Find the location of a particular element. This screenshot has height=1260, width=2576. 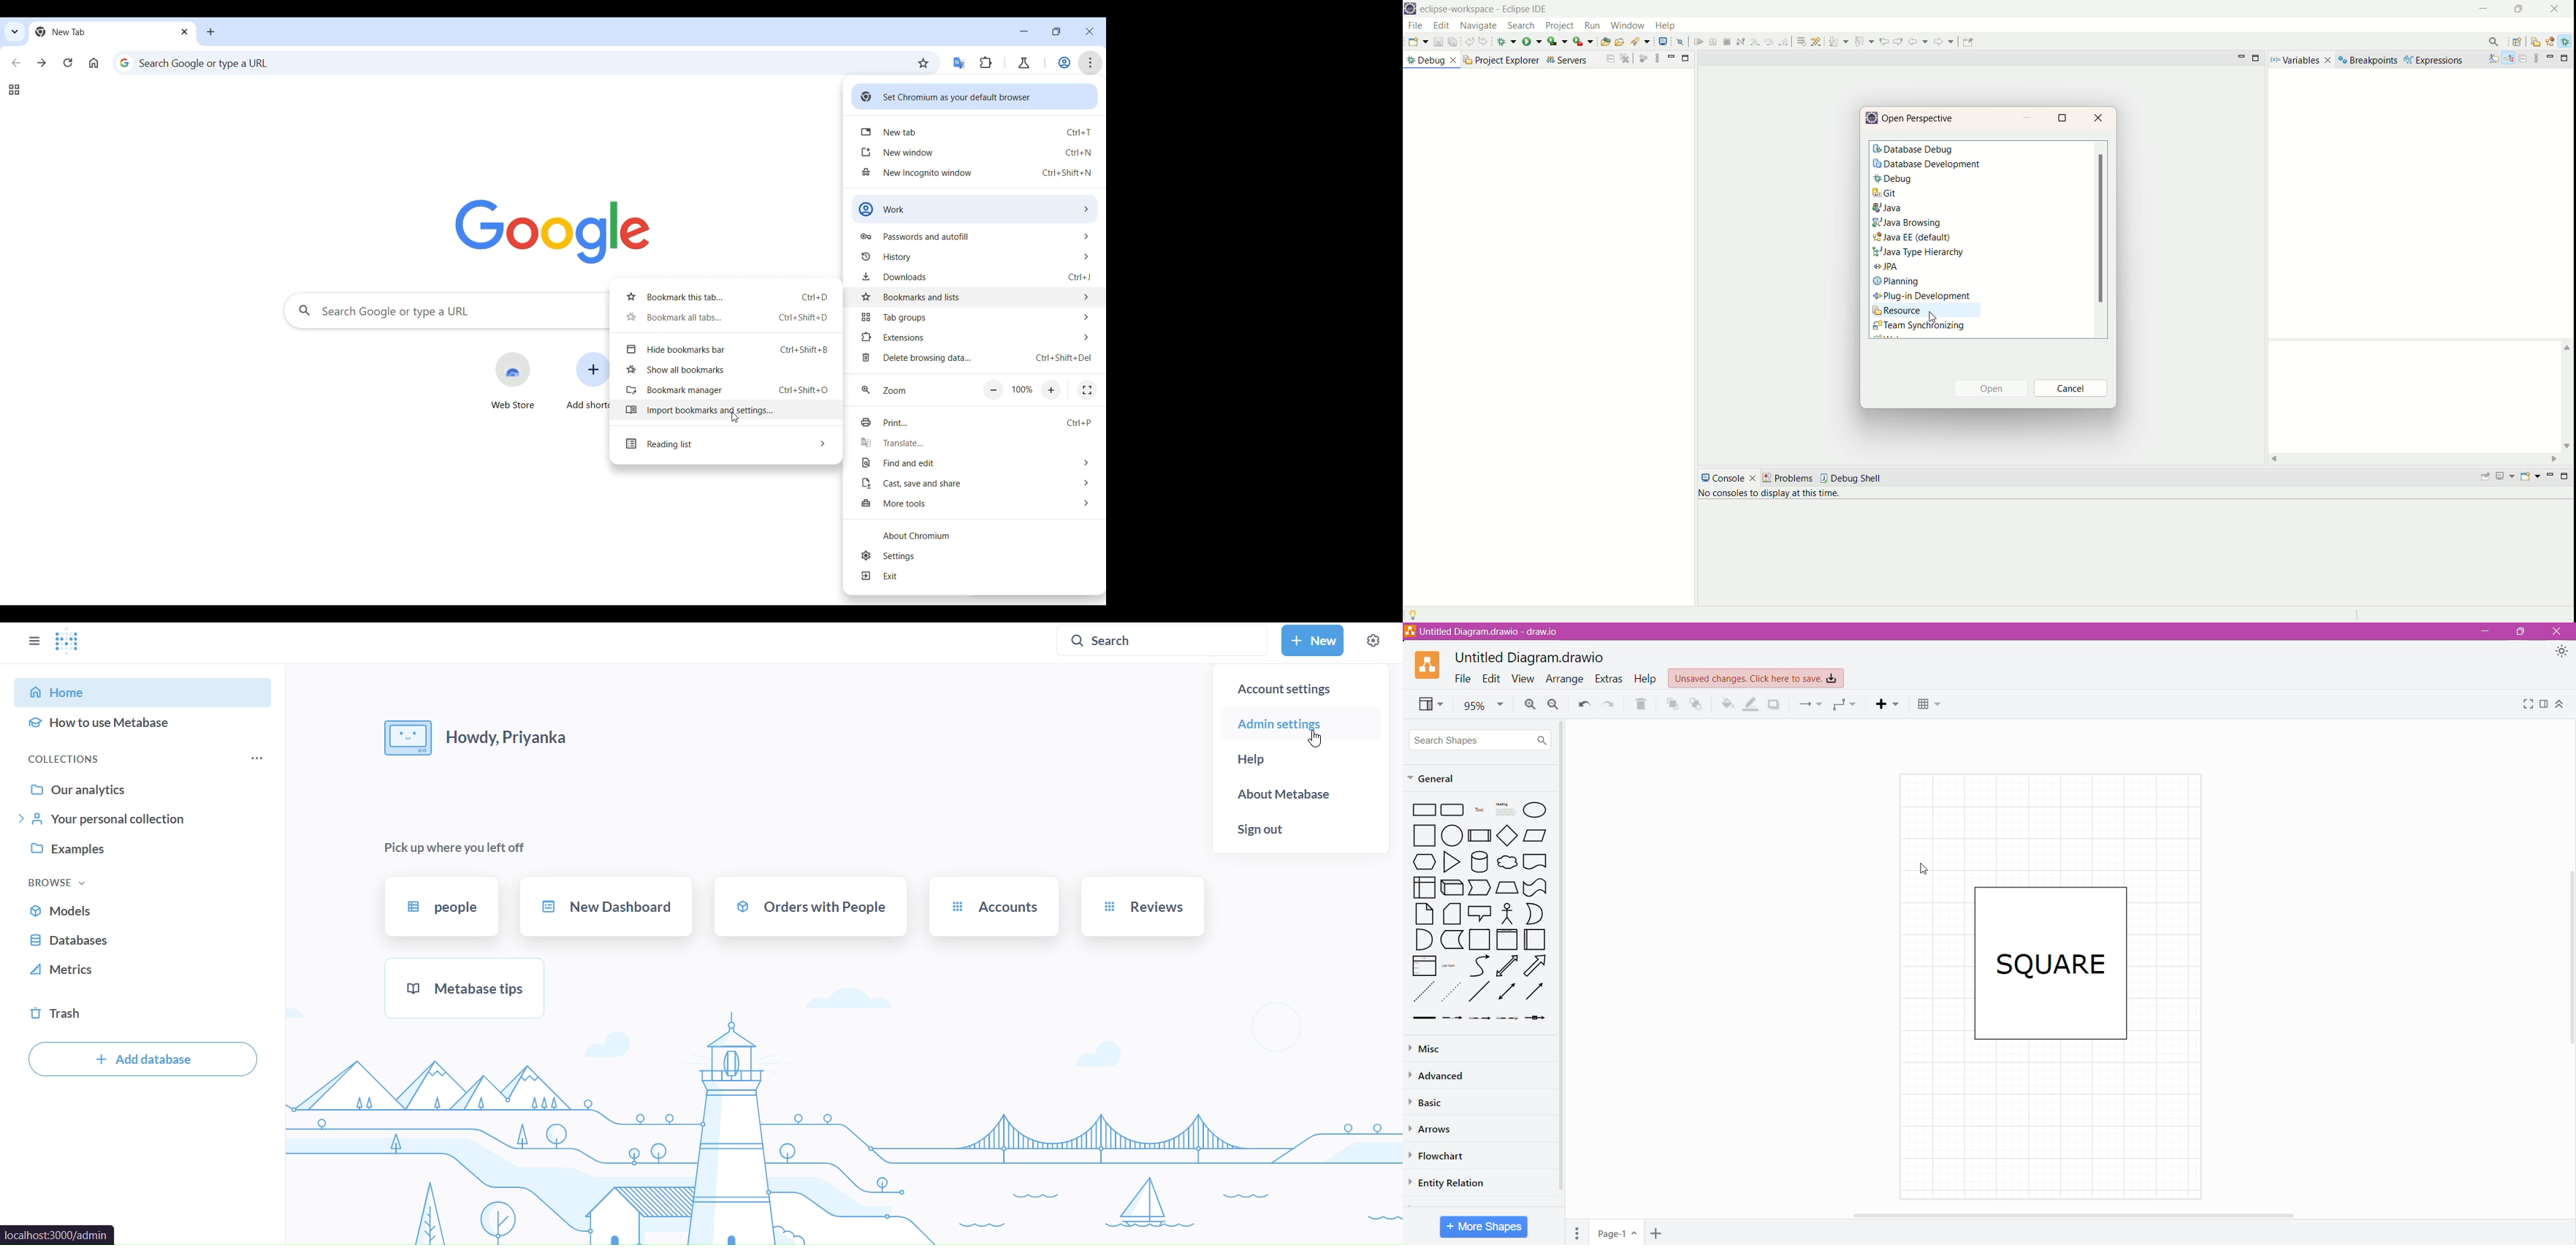

Text is located at coordinates (1479, 811).